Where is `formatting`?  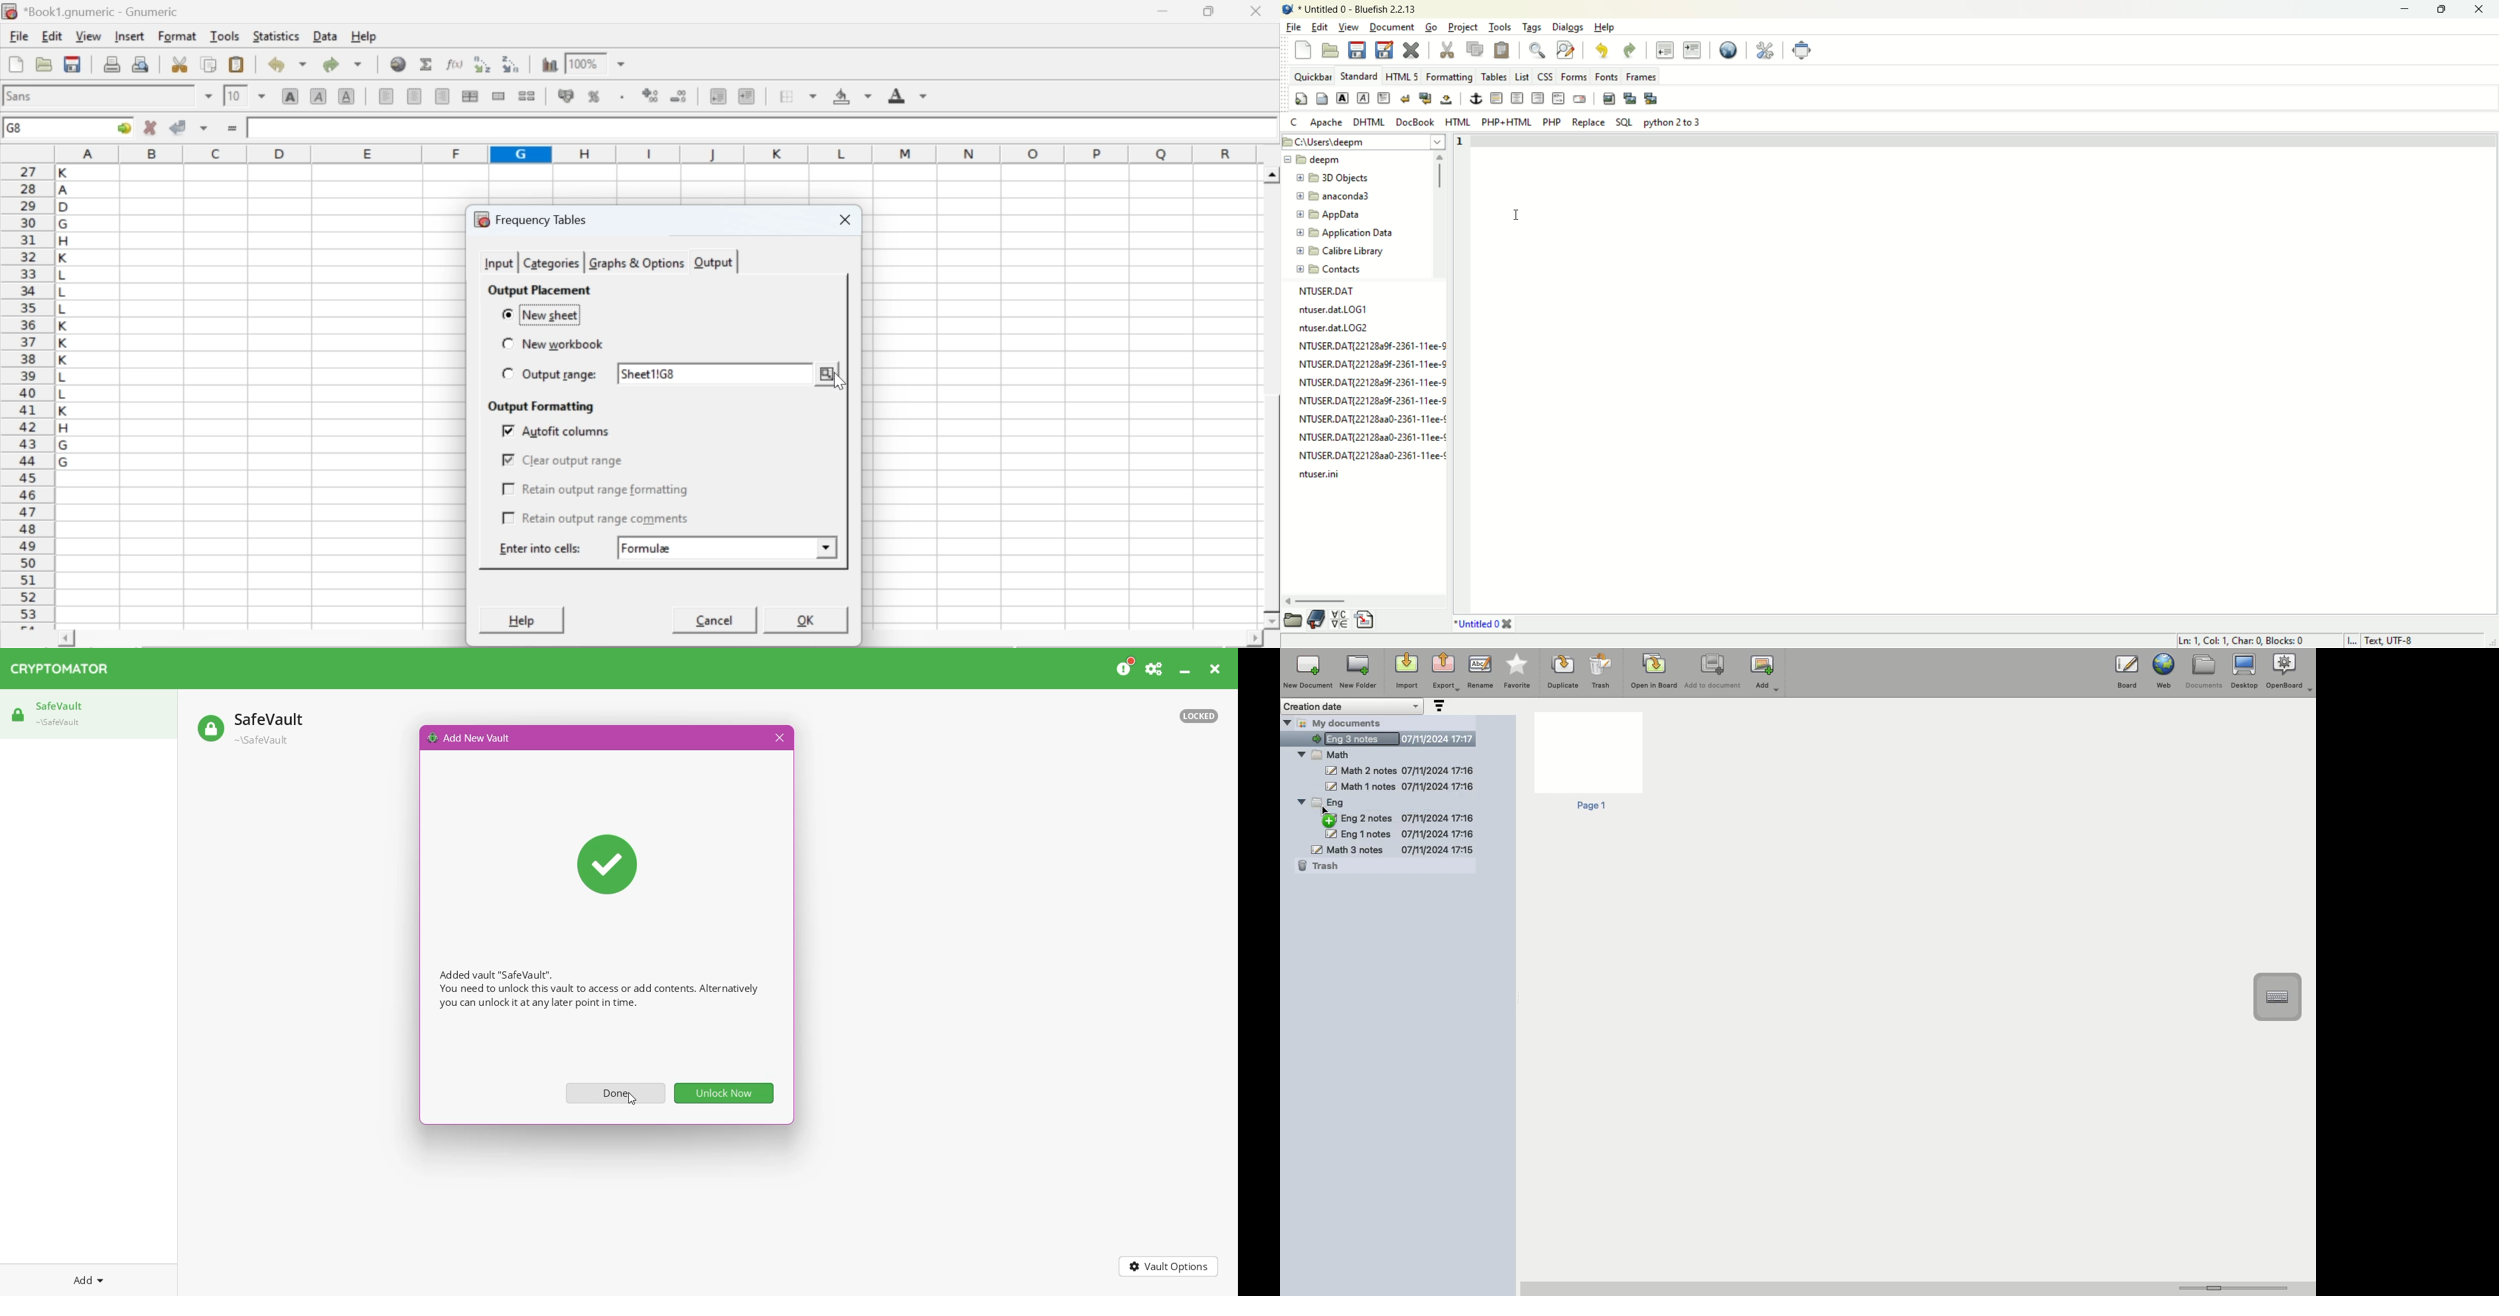
formatting is located at coordinates (1450, 76).